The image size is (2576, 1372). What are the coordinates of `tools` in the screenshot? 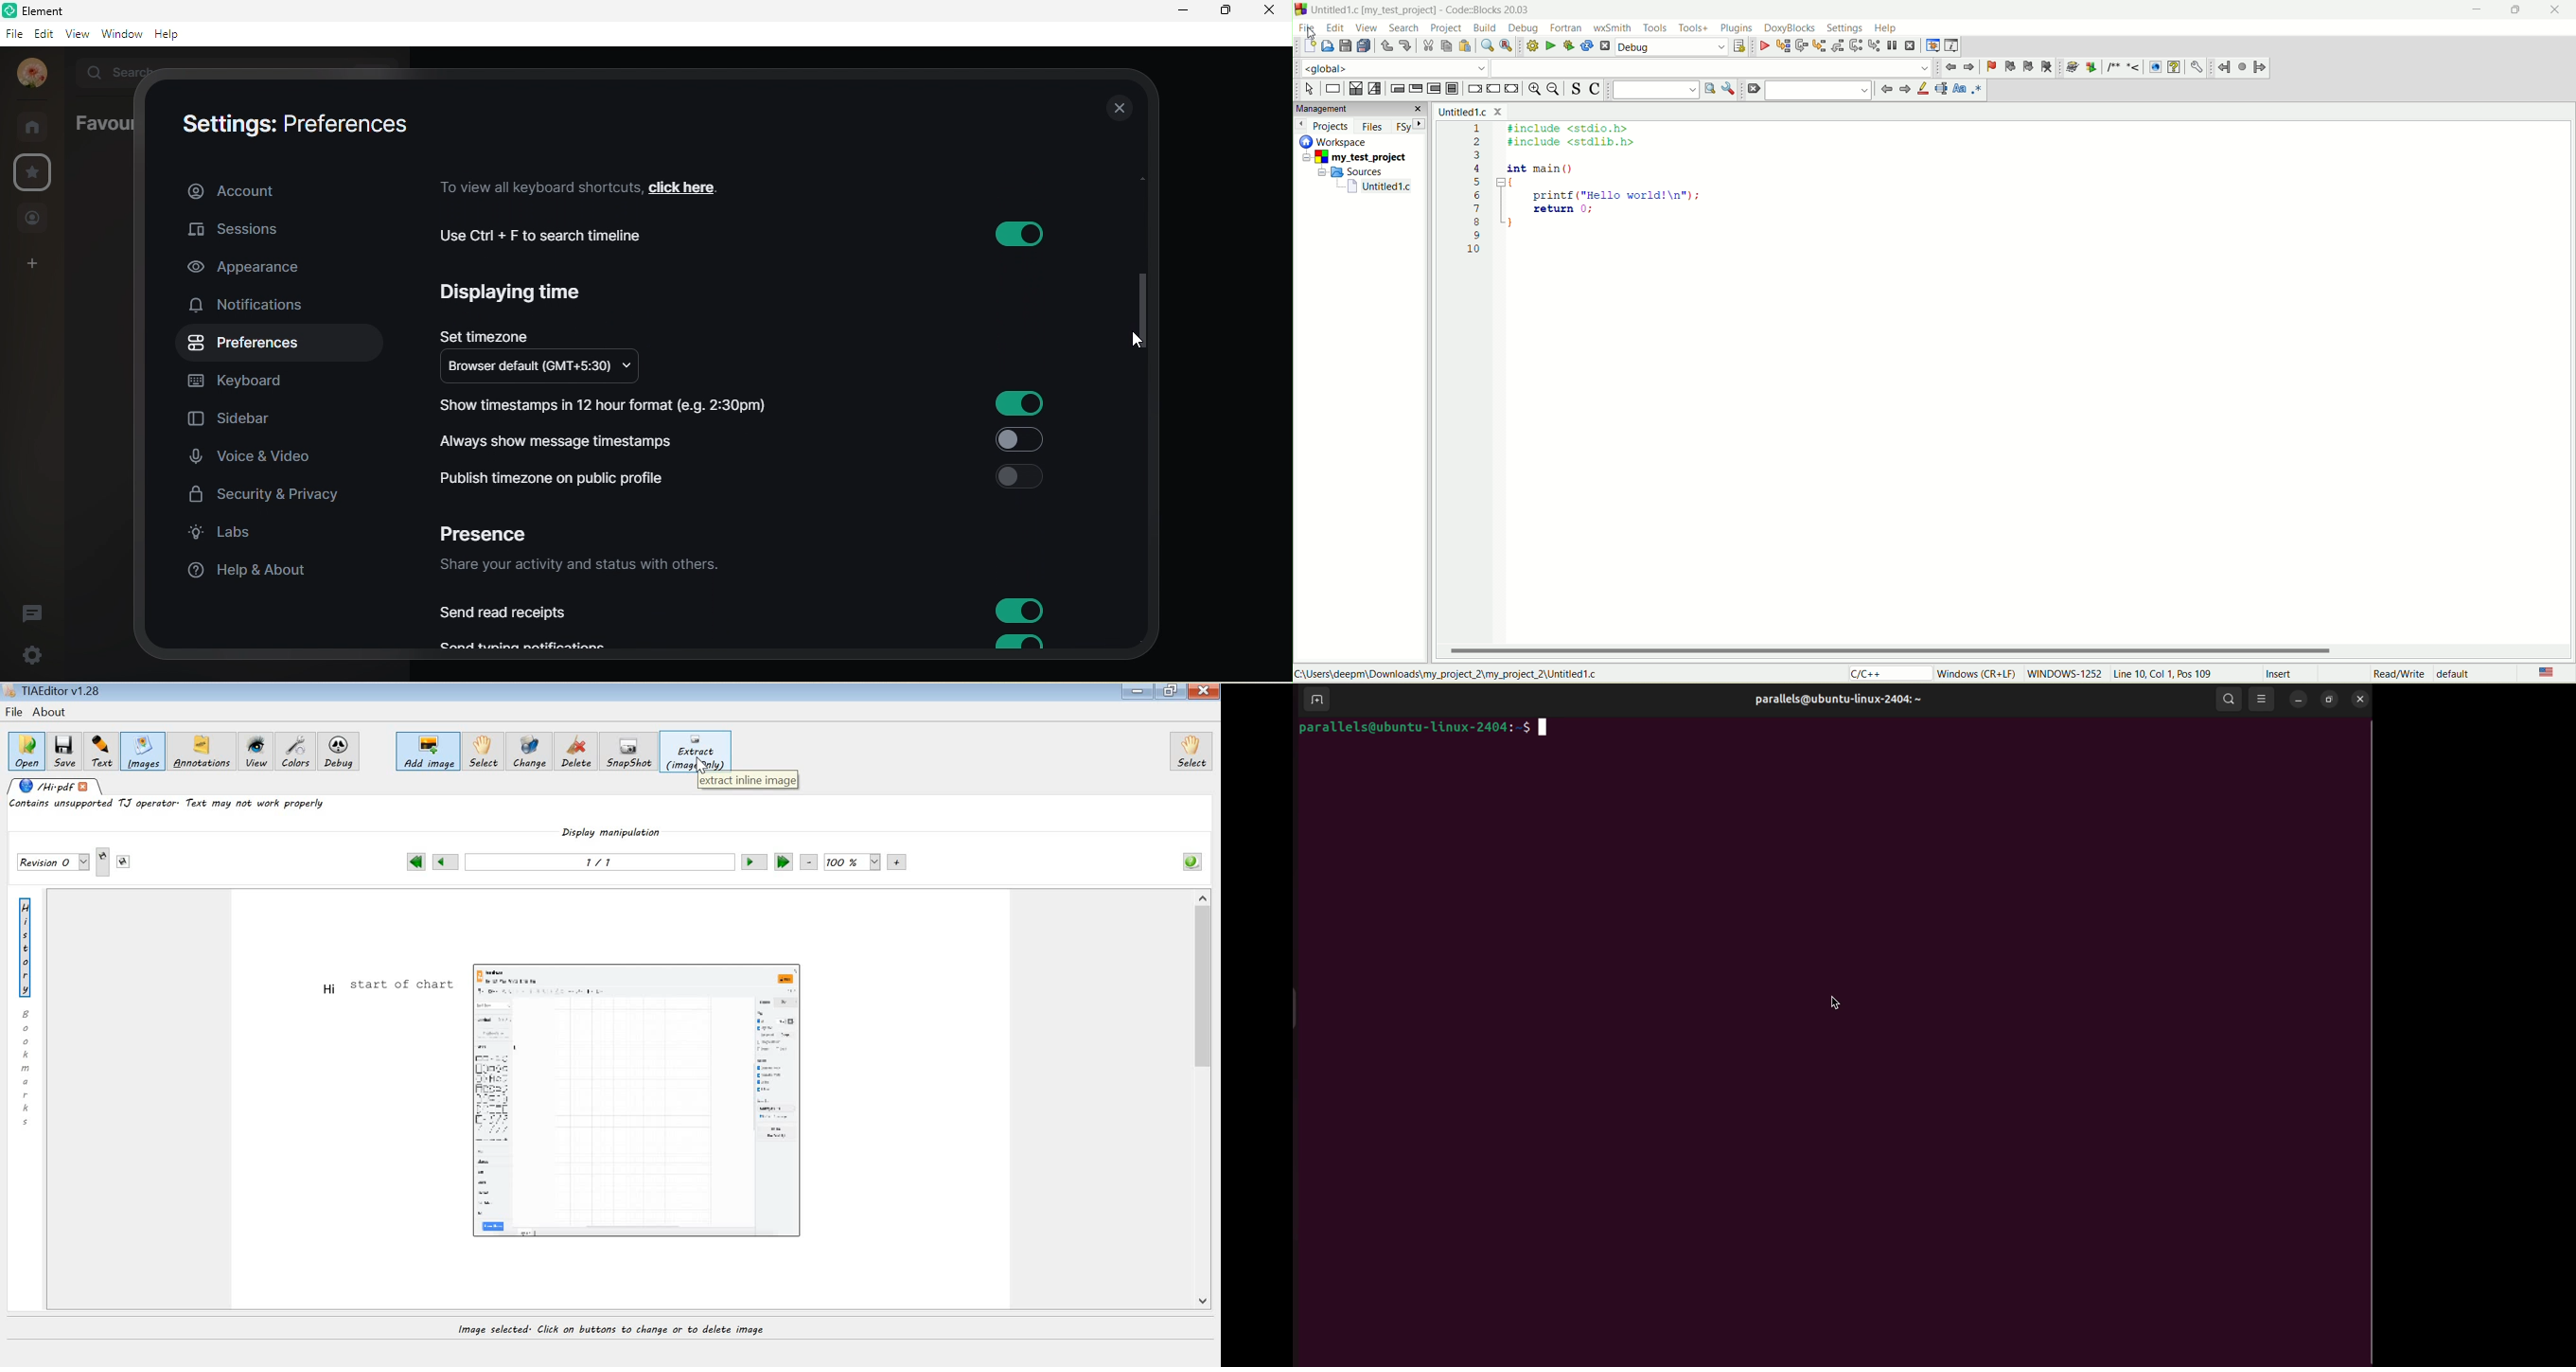 It's located at (1655, 28).